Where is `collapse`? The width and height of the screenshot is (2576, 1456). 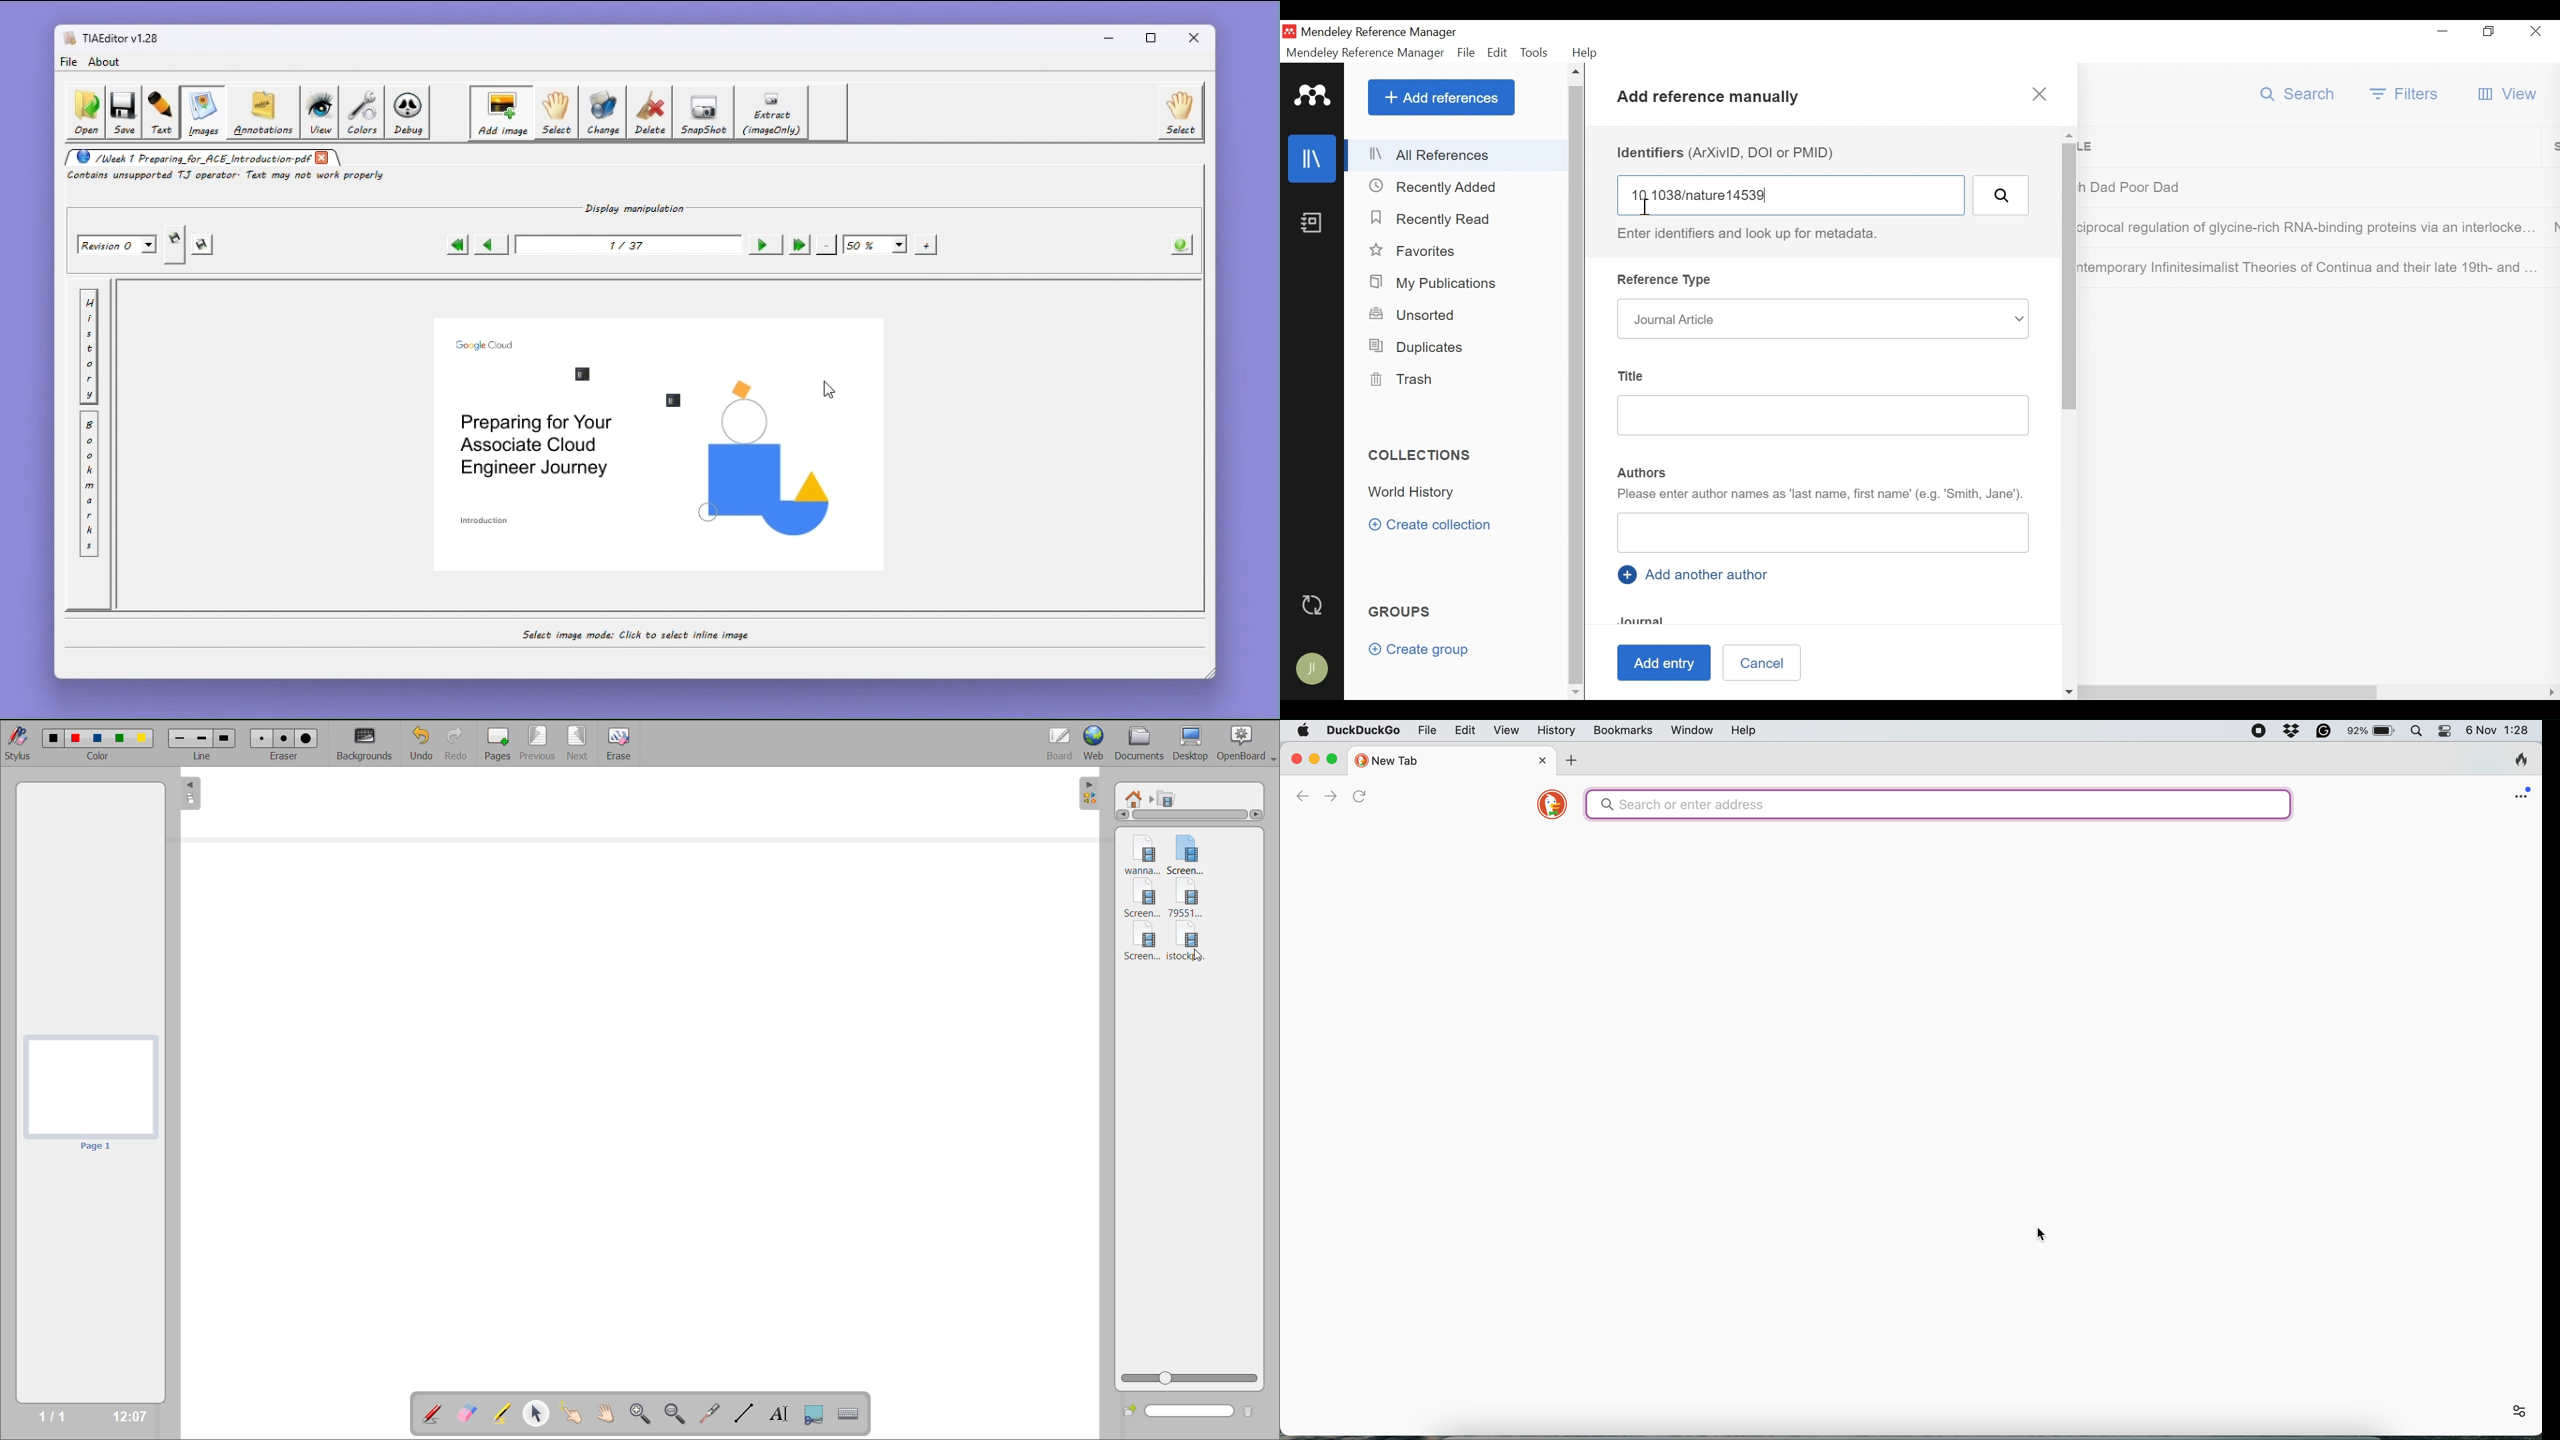 collapse is located at coordinates (189, 795).